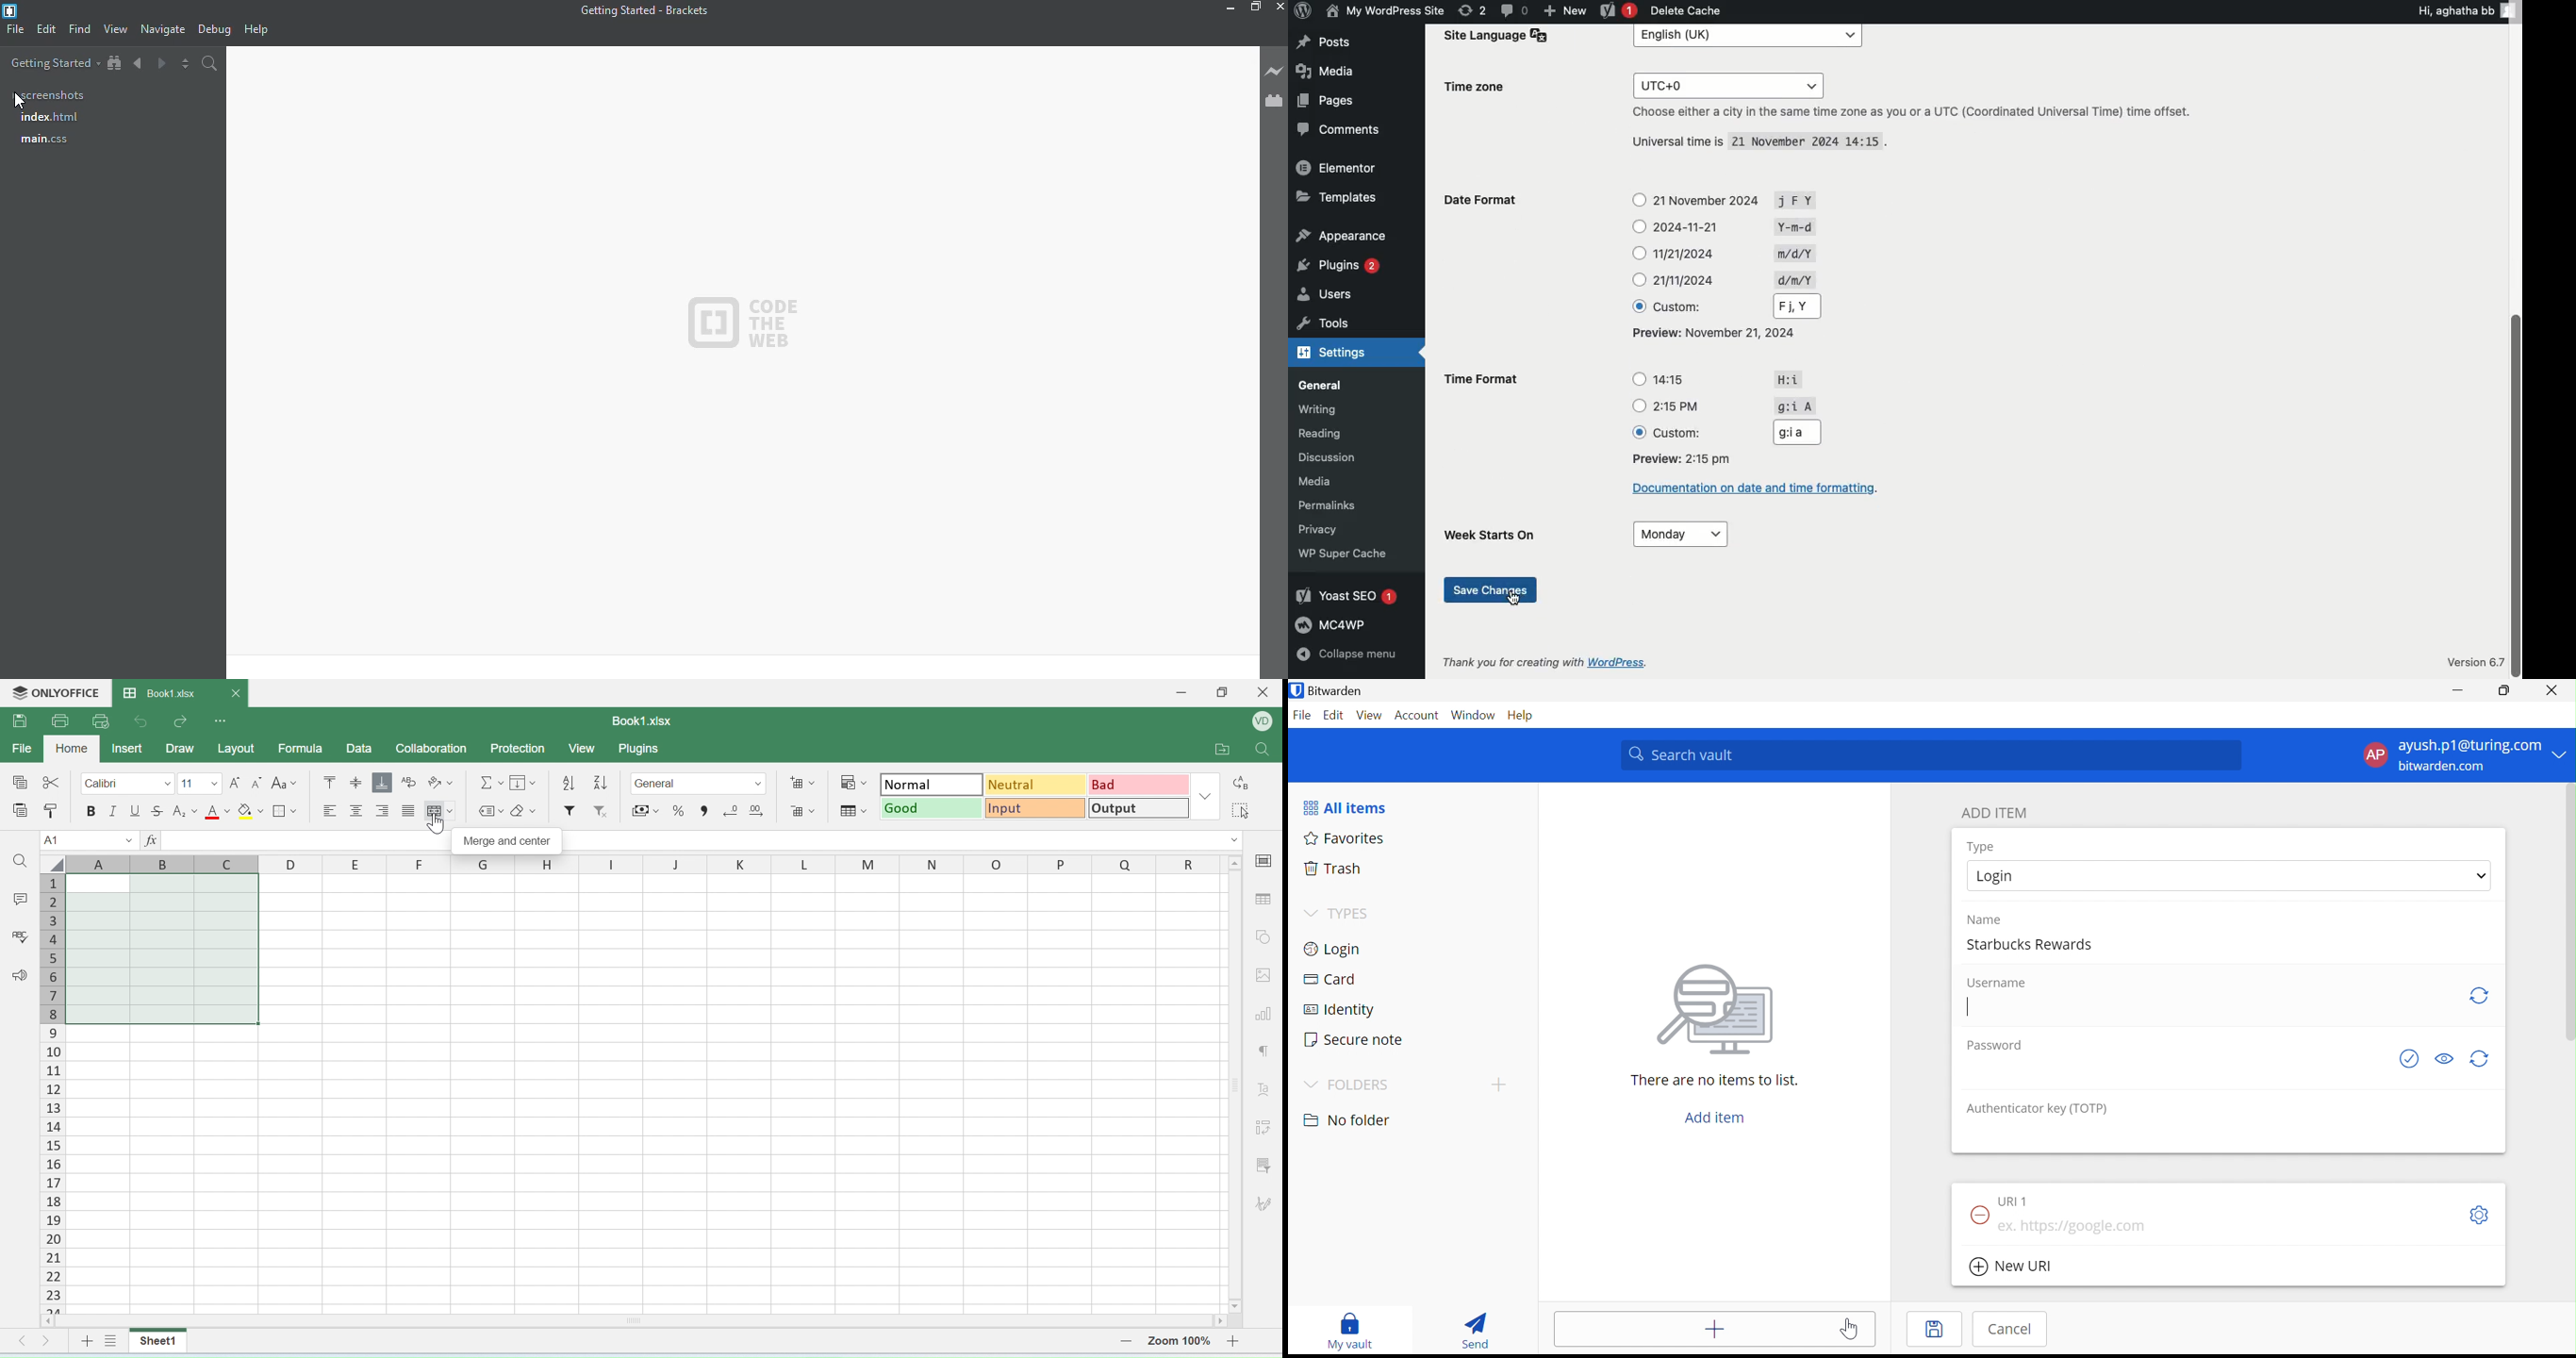 The height and width of the screenshot is (1372, 2576). Describe the element at coordinates (157, 810) in the screenshot. I see `strikethrough` at that location.